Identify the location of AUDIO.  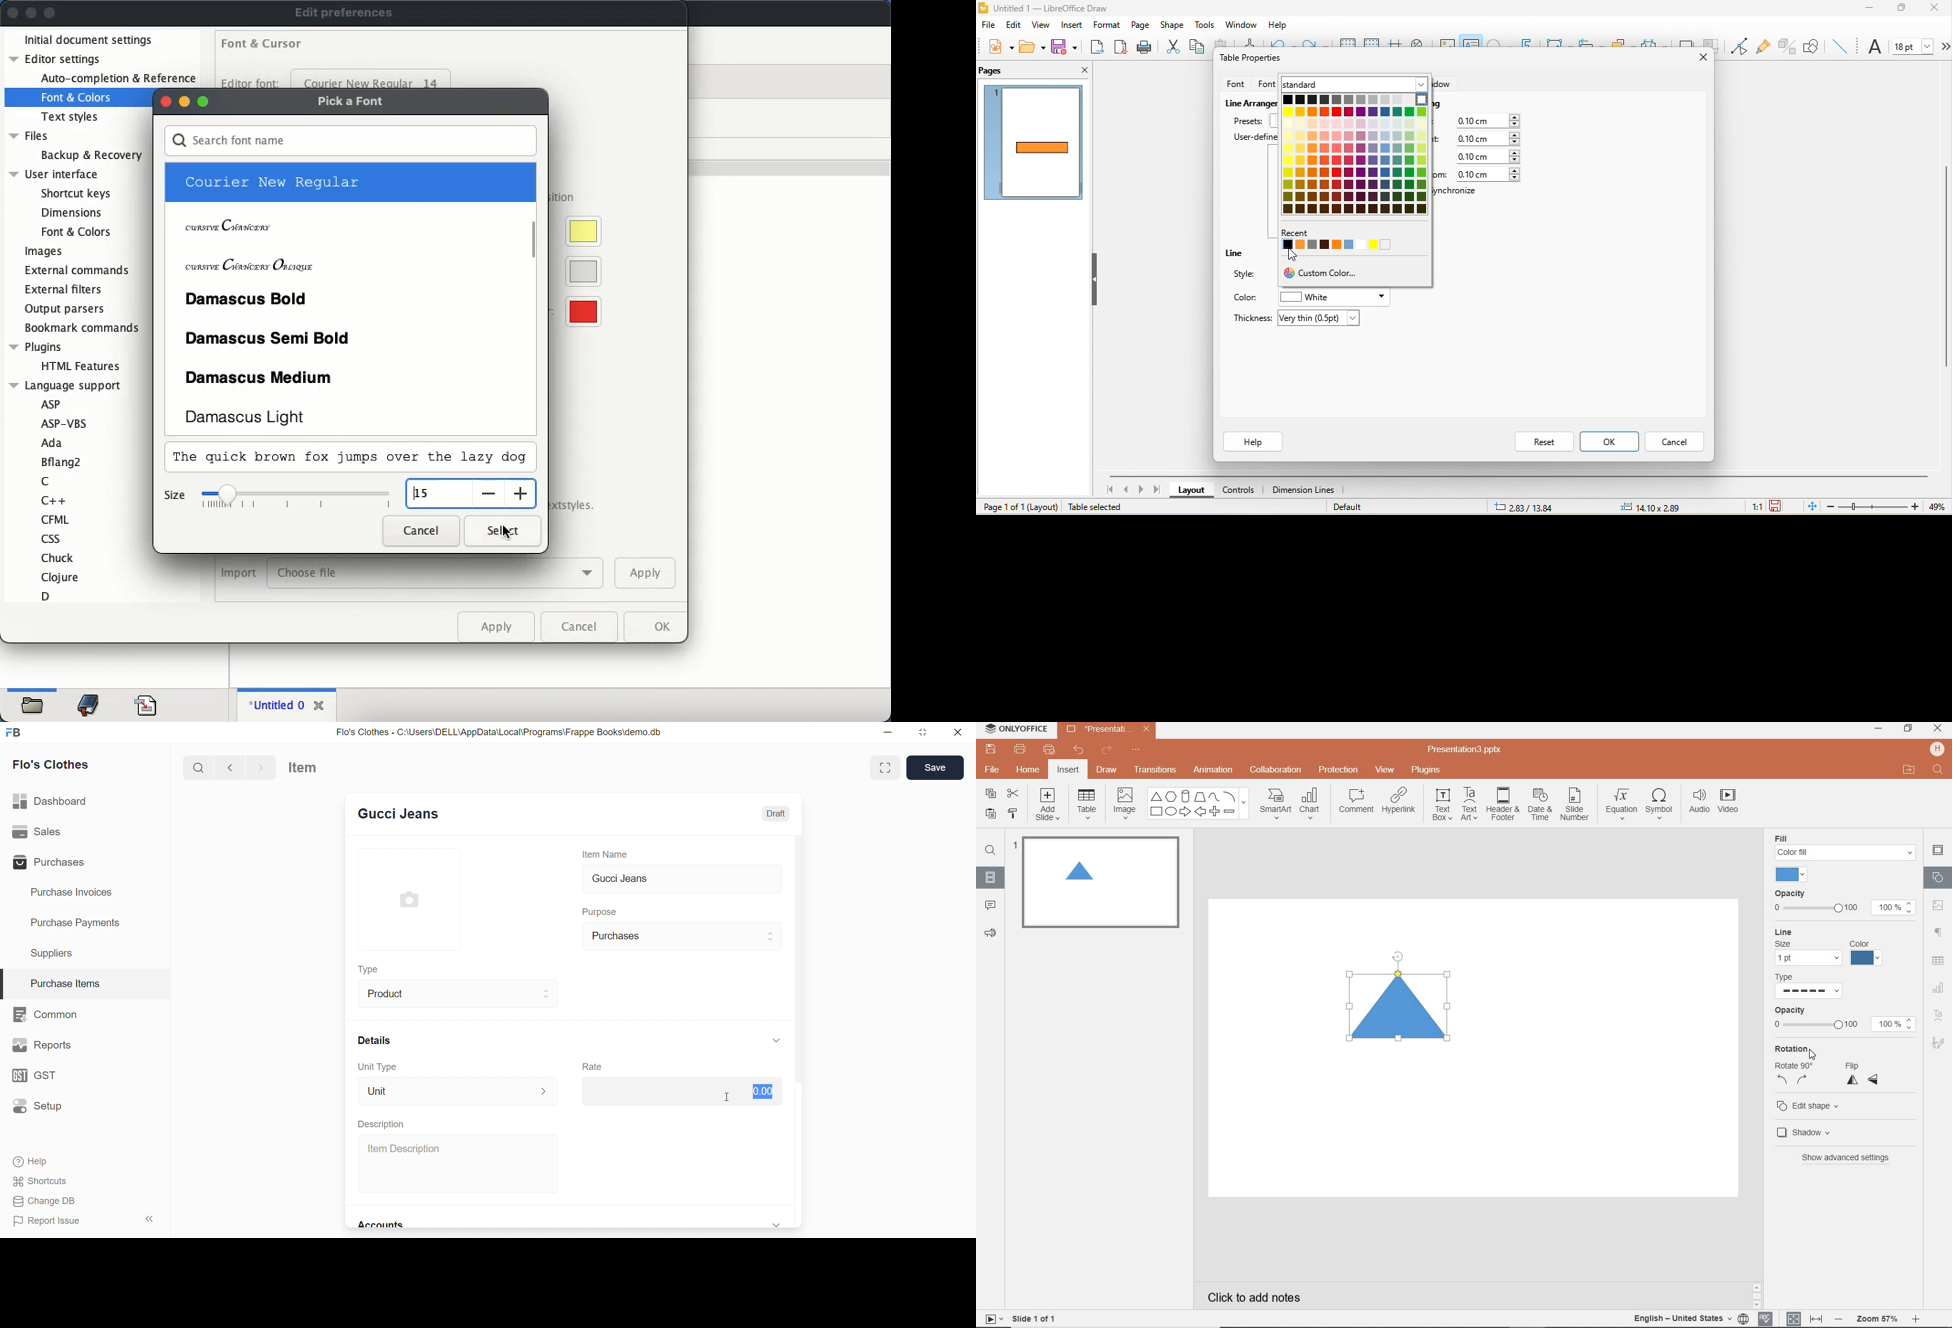
(1696, 802).